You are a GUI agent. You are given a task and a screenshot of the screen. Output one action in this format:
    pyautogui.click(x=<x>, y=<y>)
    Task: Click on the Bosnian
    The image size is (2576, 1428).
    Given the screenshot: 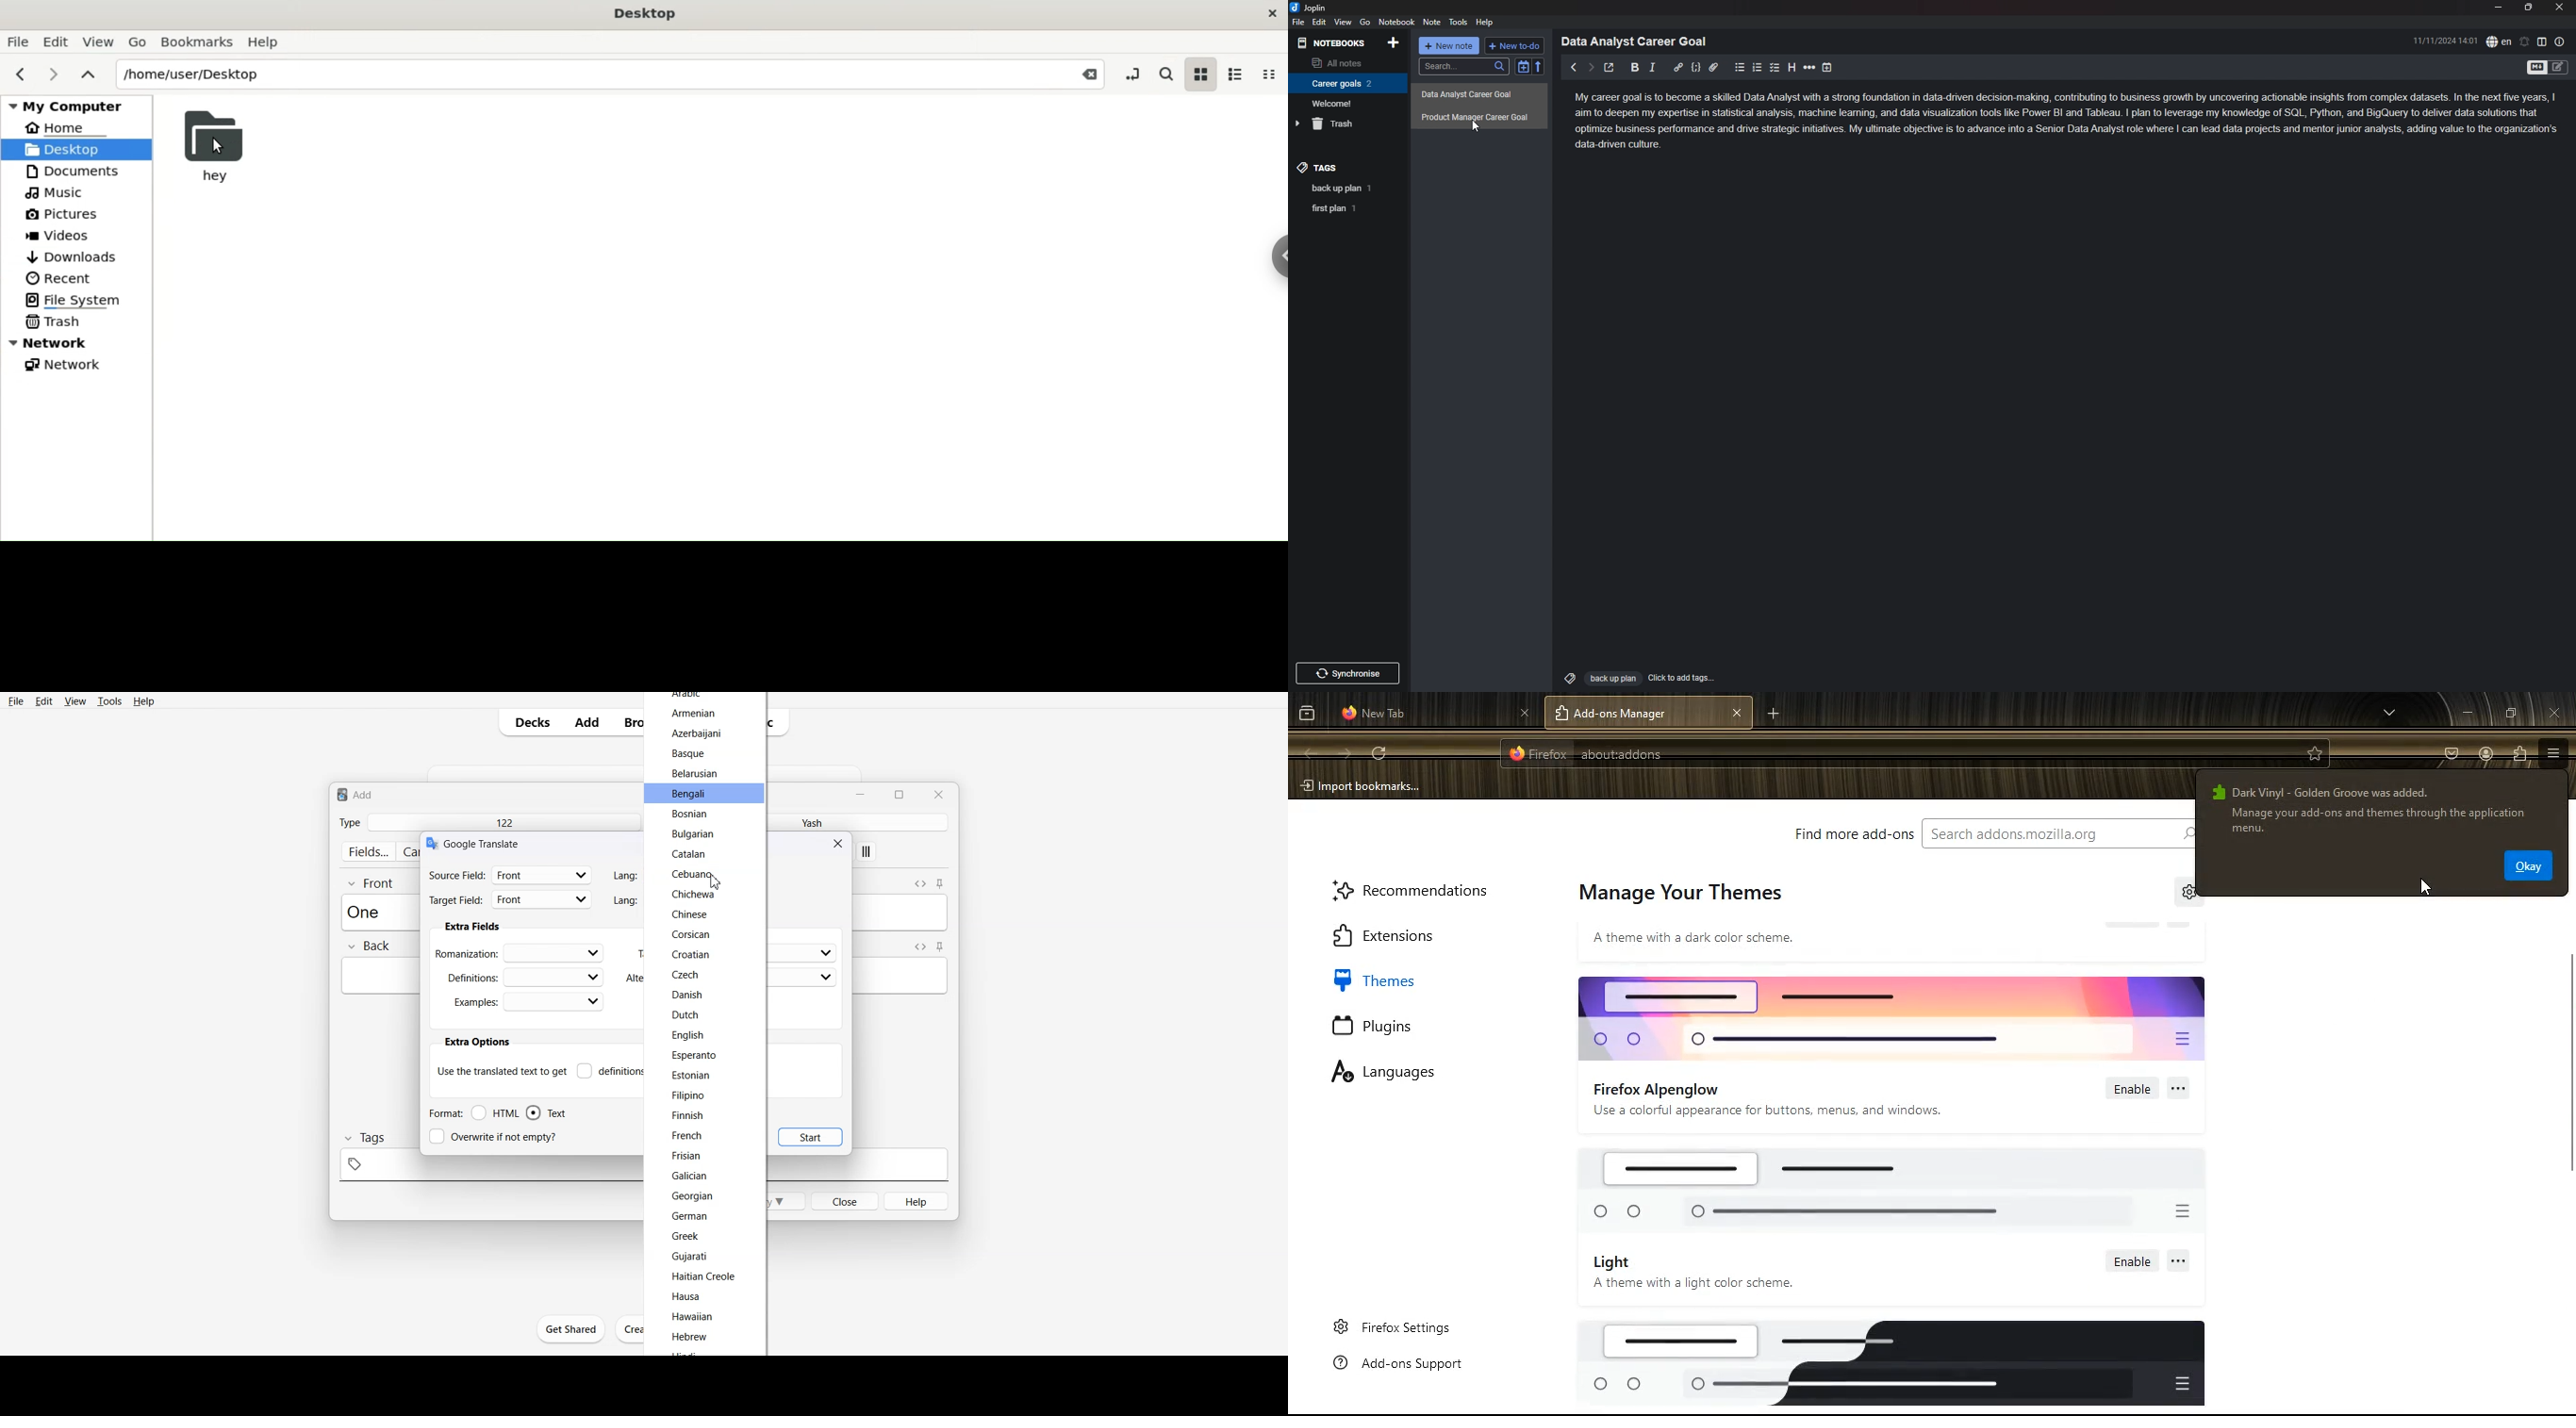 What is the action you would take?
    pyautogui.click(x=692, y=815)
    